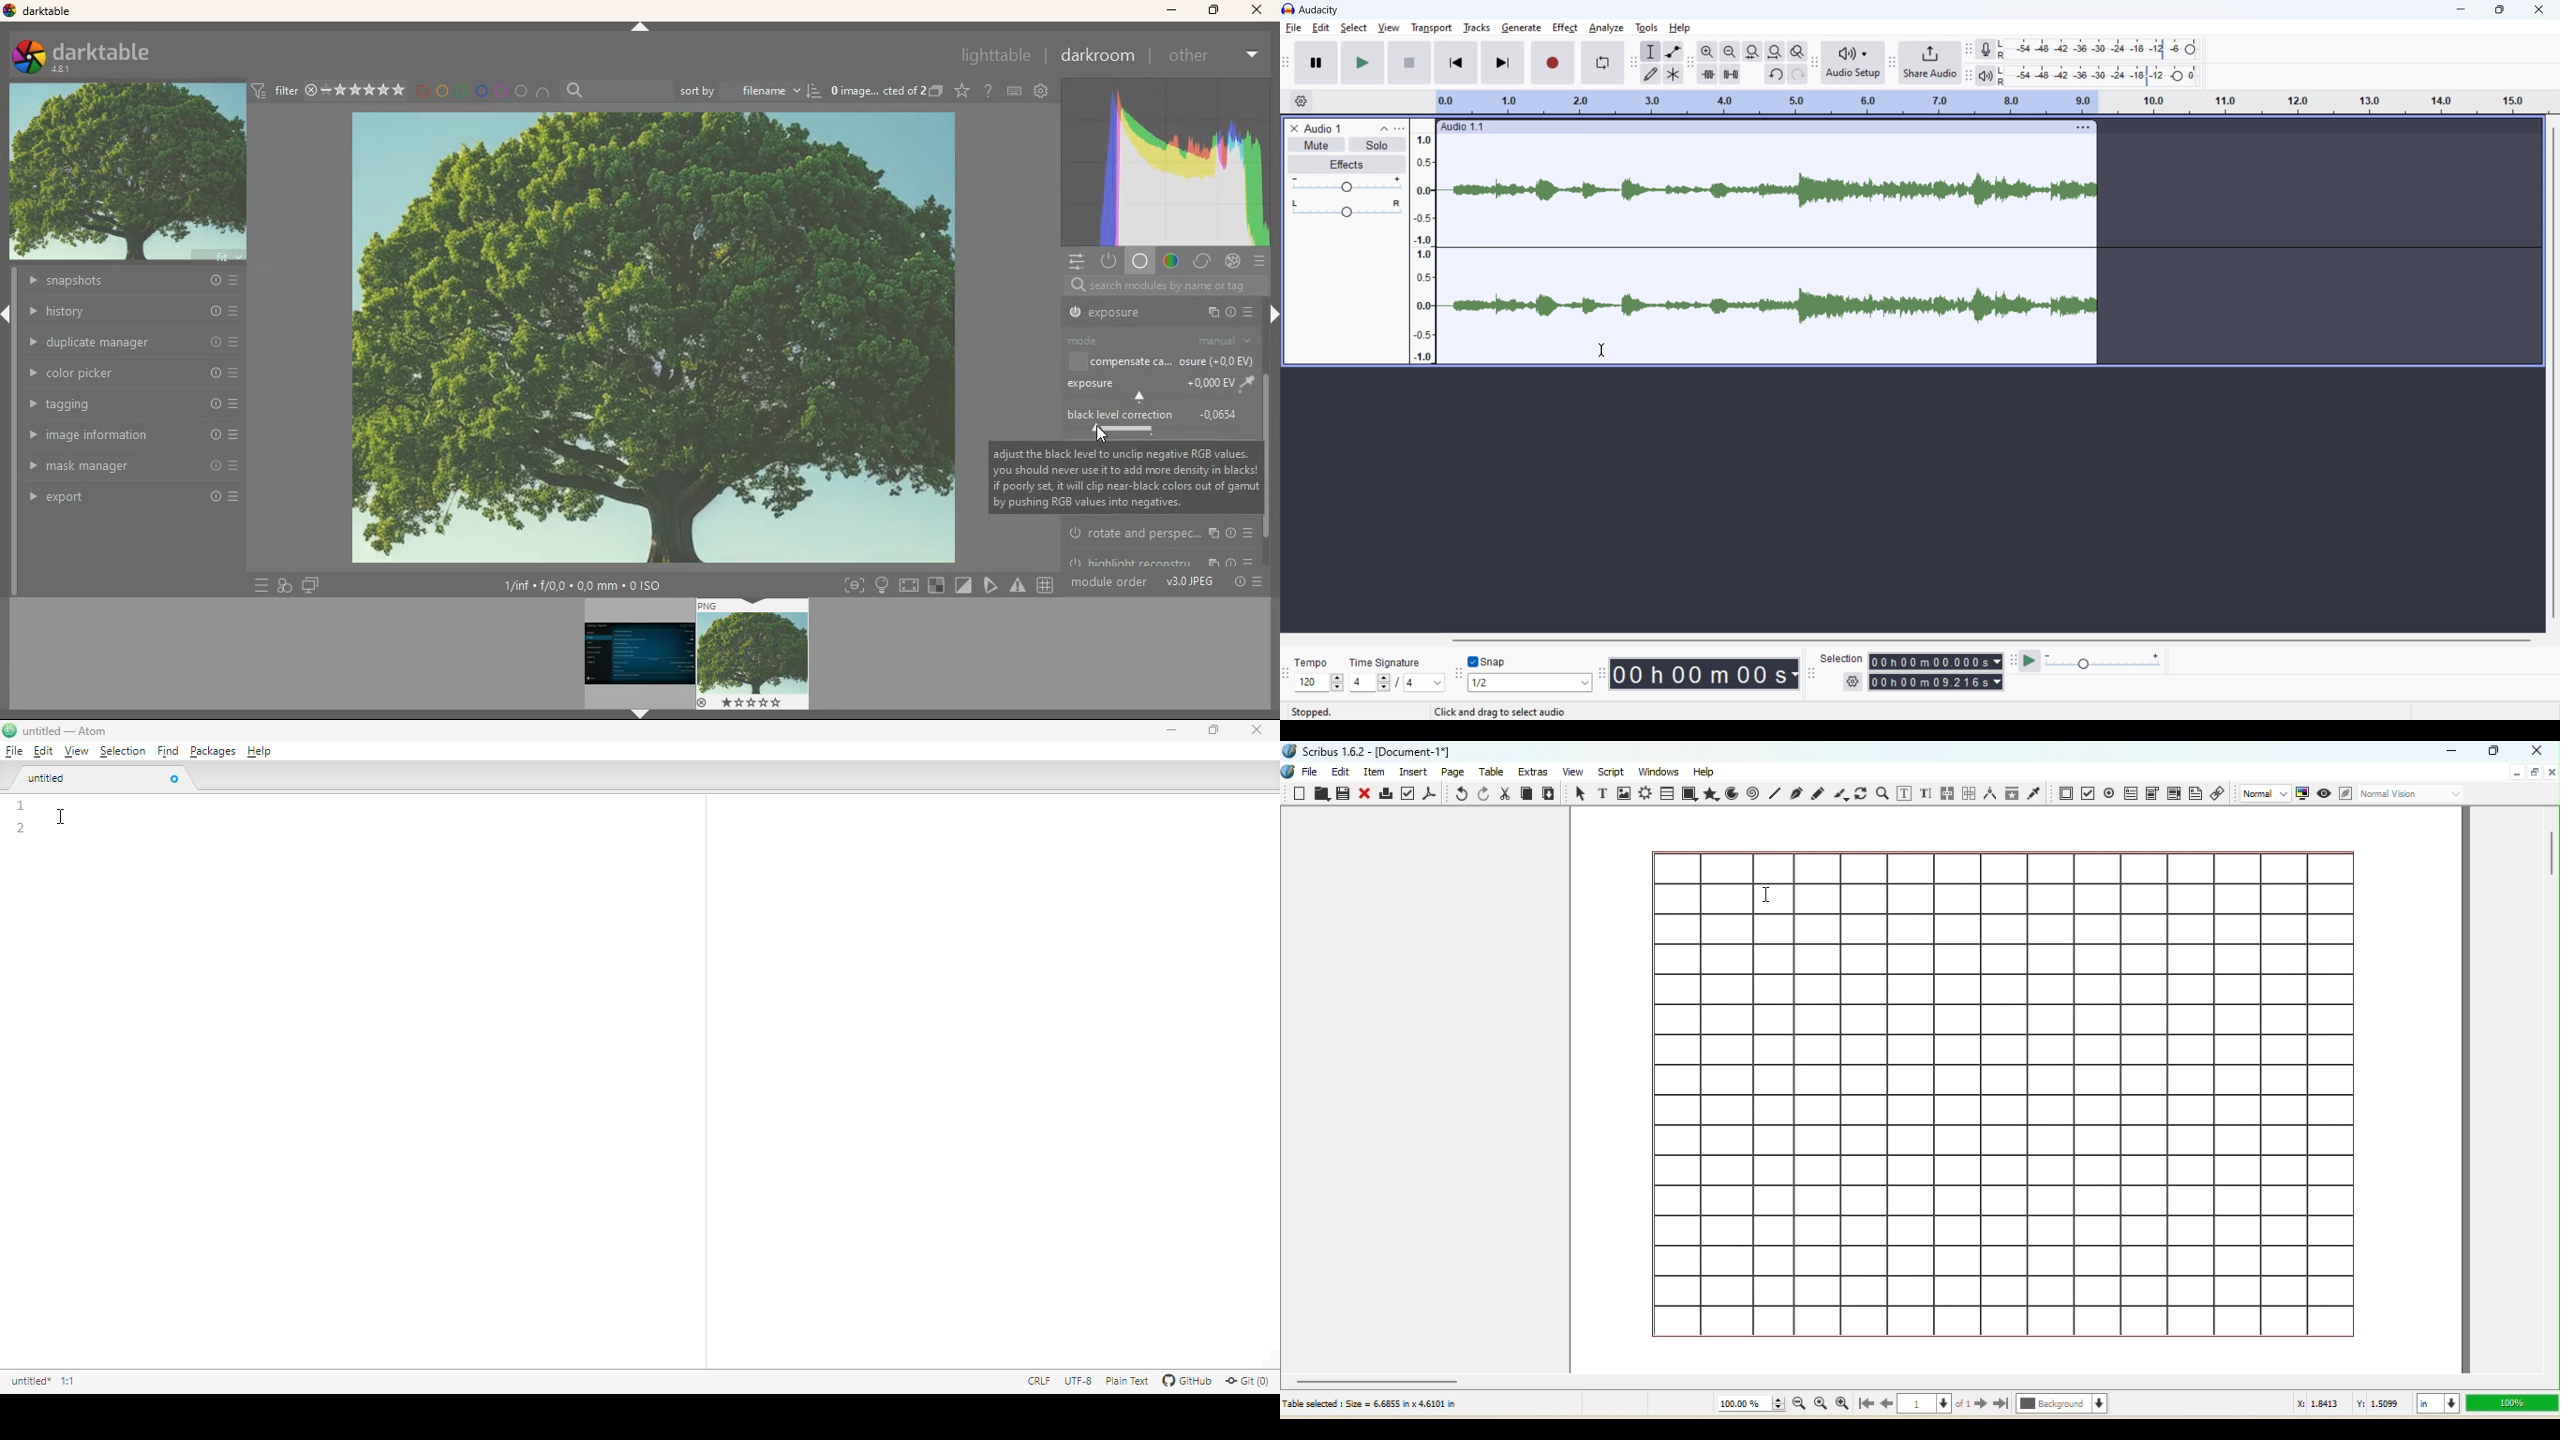 This screenshot has height=1456, width=2576. I want to click on amplitude, so click(1422, 241).